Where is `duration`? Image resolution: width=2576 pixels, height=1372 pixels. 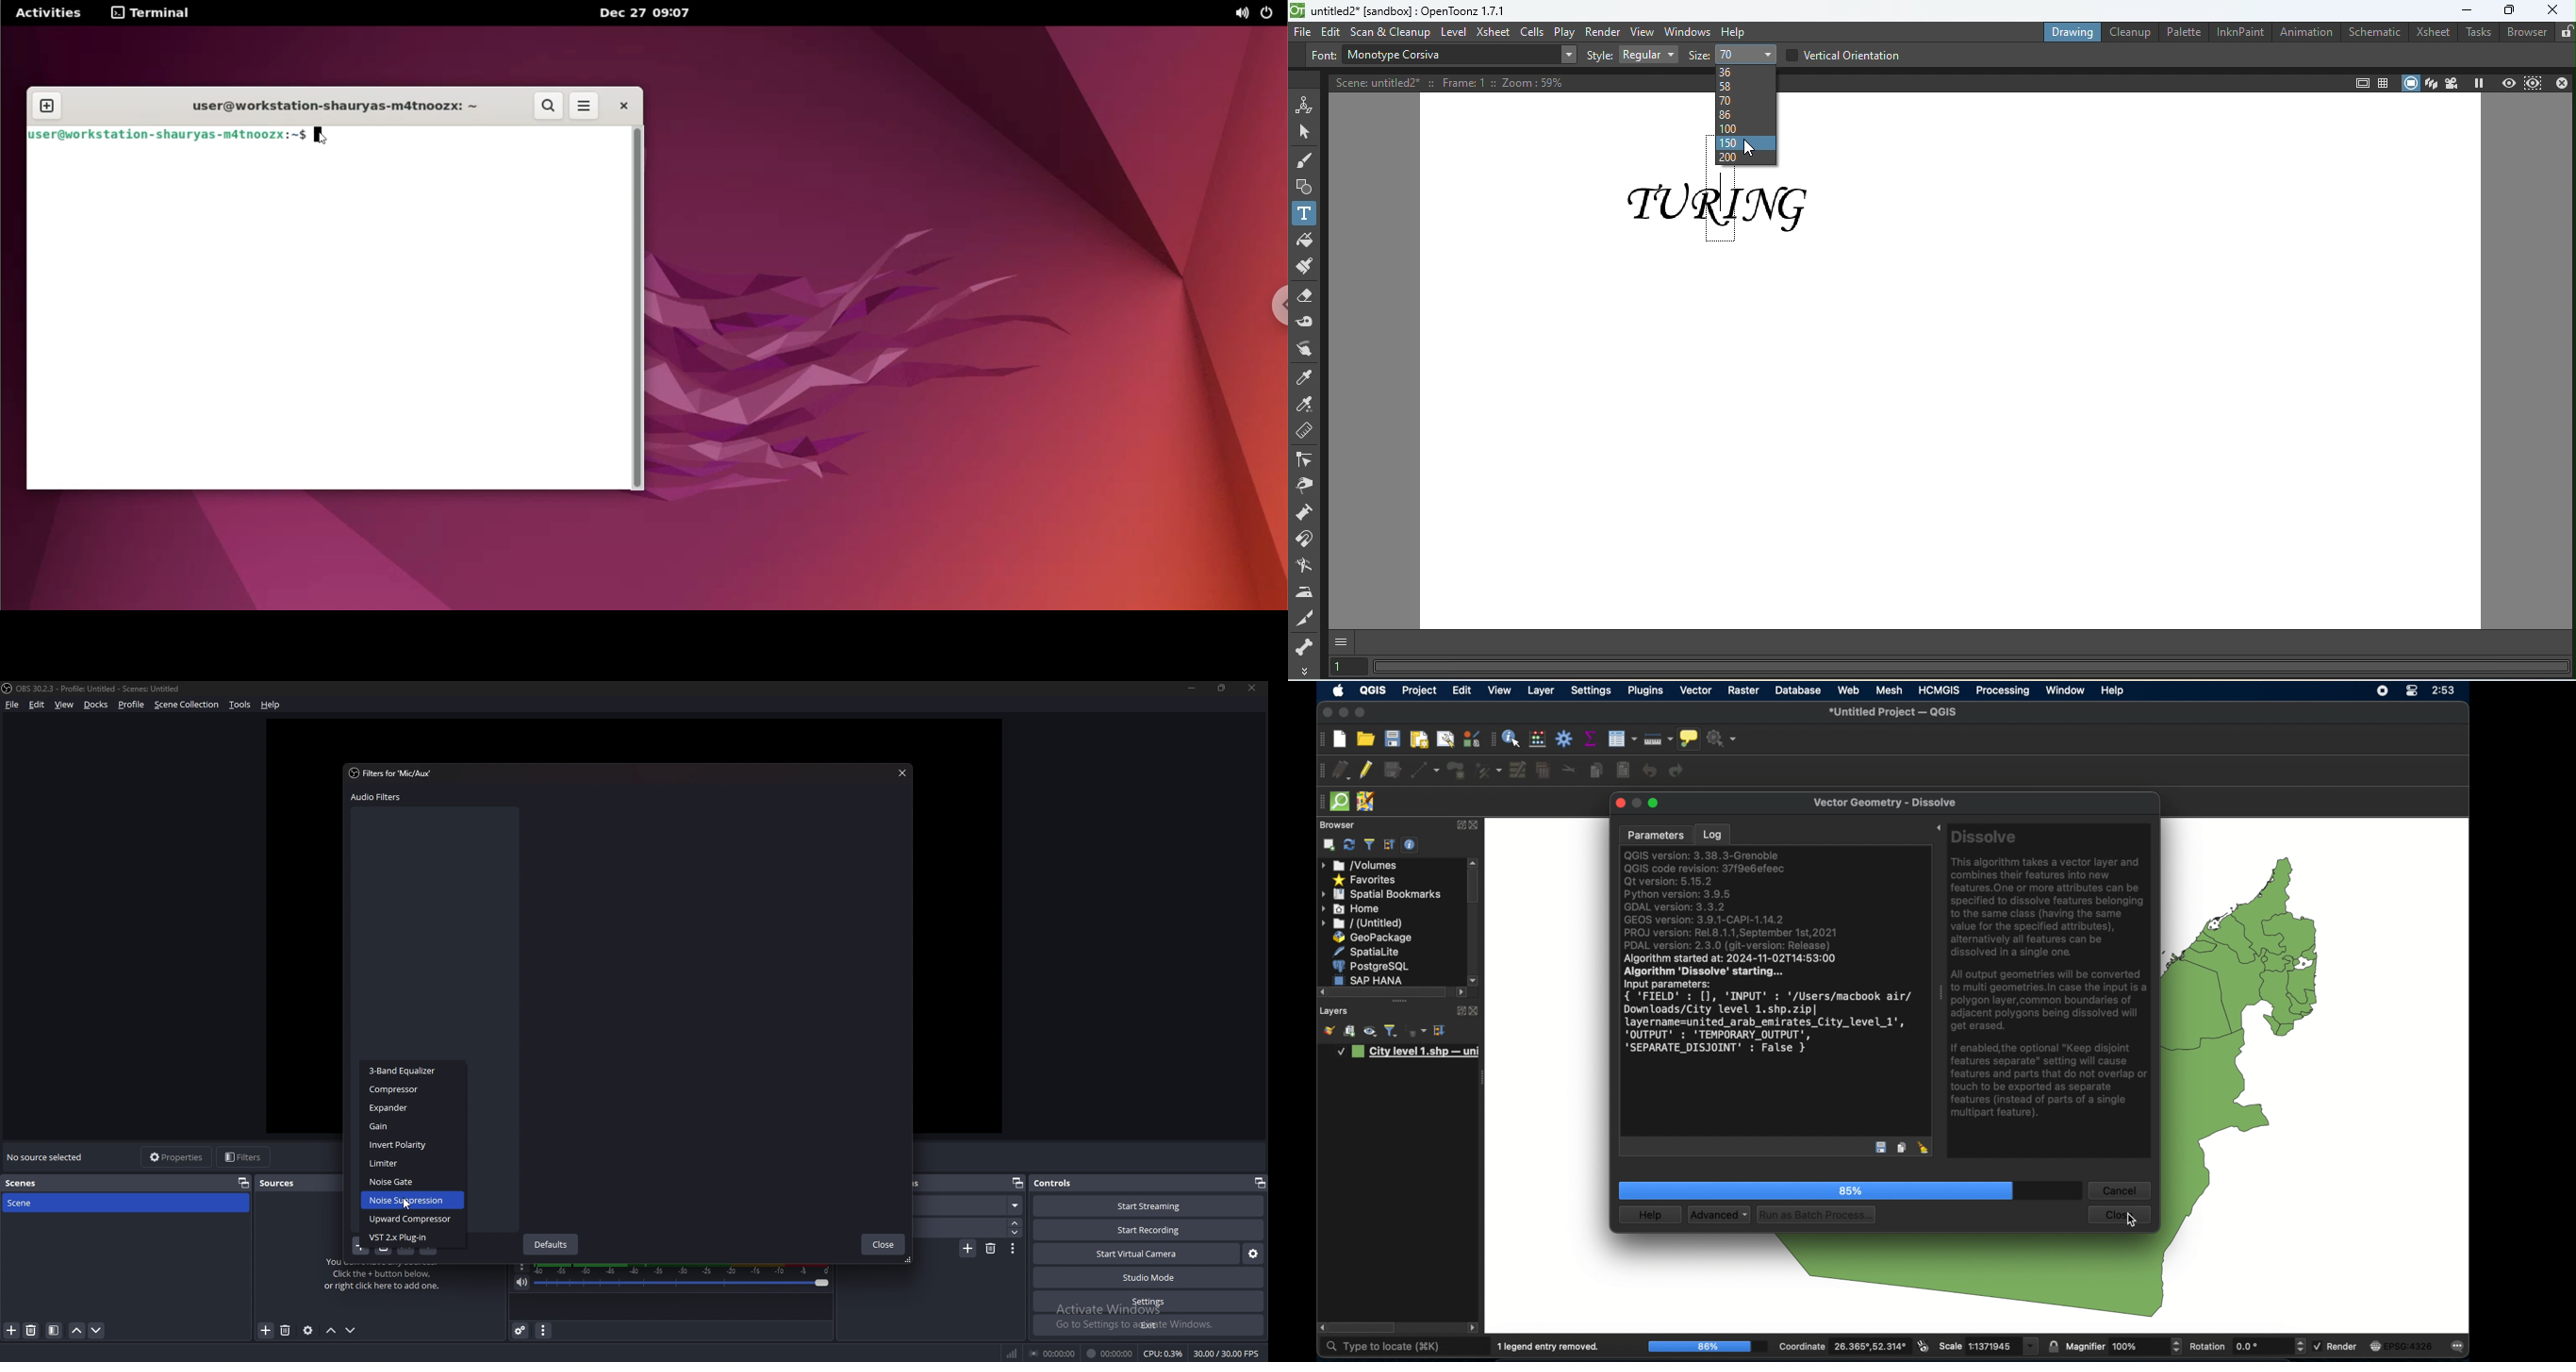 duration is located at coordinates (961, 1228).